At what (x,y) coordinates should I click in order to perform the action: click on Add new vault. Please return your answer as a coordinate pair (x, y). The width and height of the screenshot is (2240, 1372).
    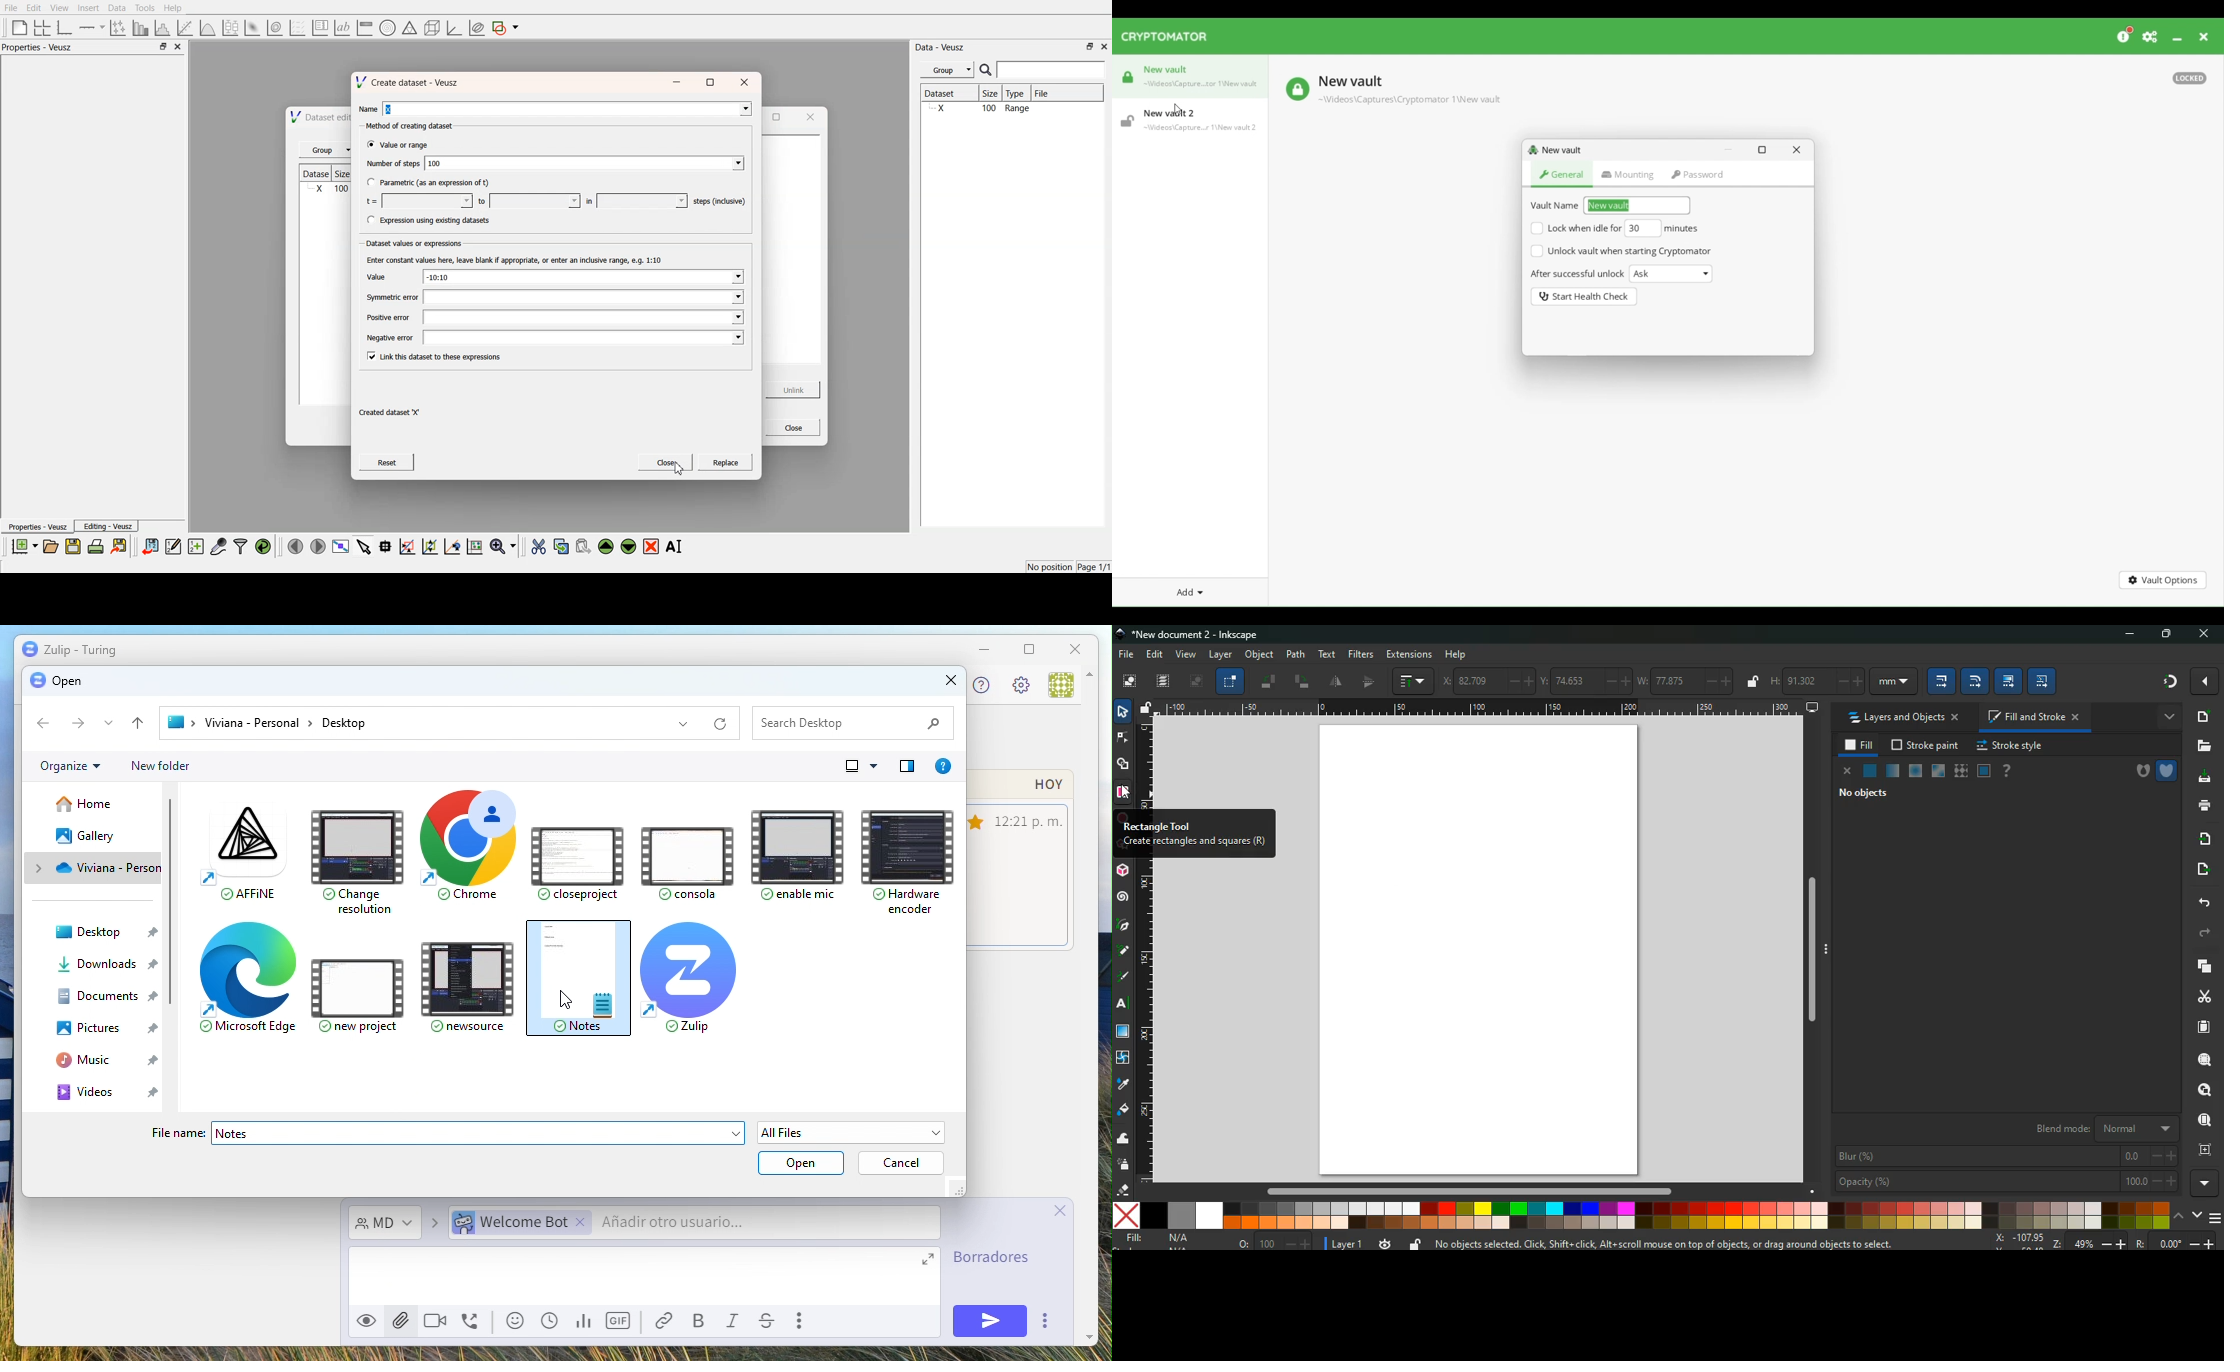
    Looking at the image, I should click on (1190, 594).